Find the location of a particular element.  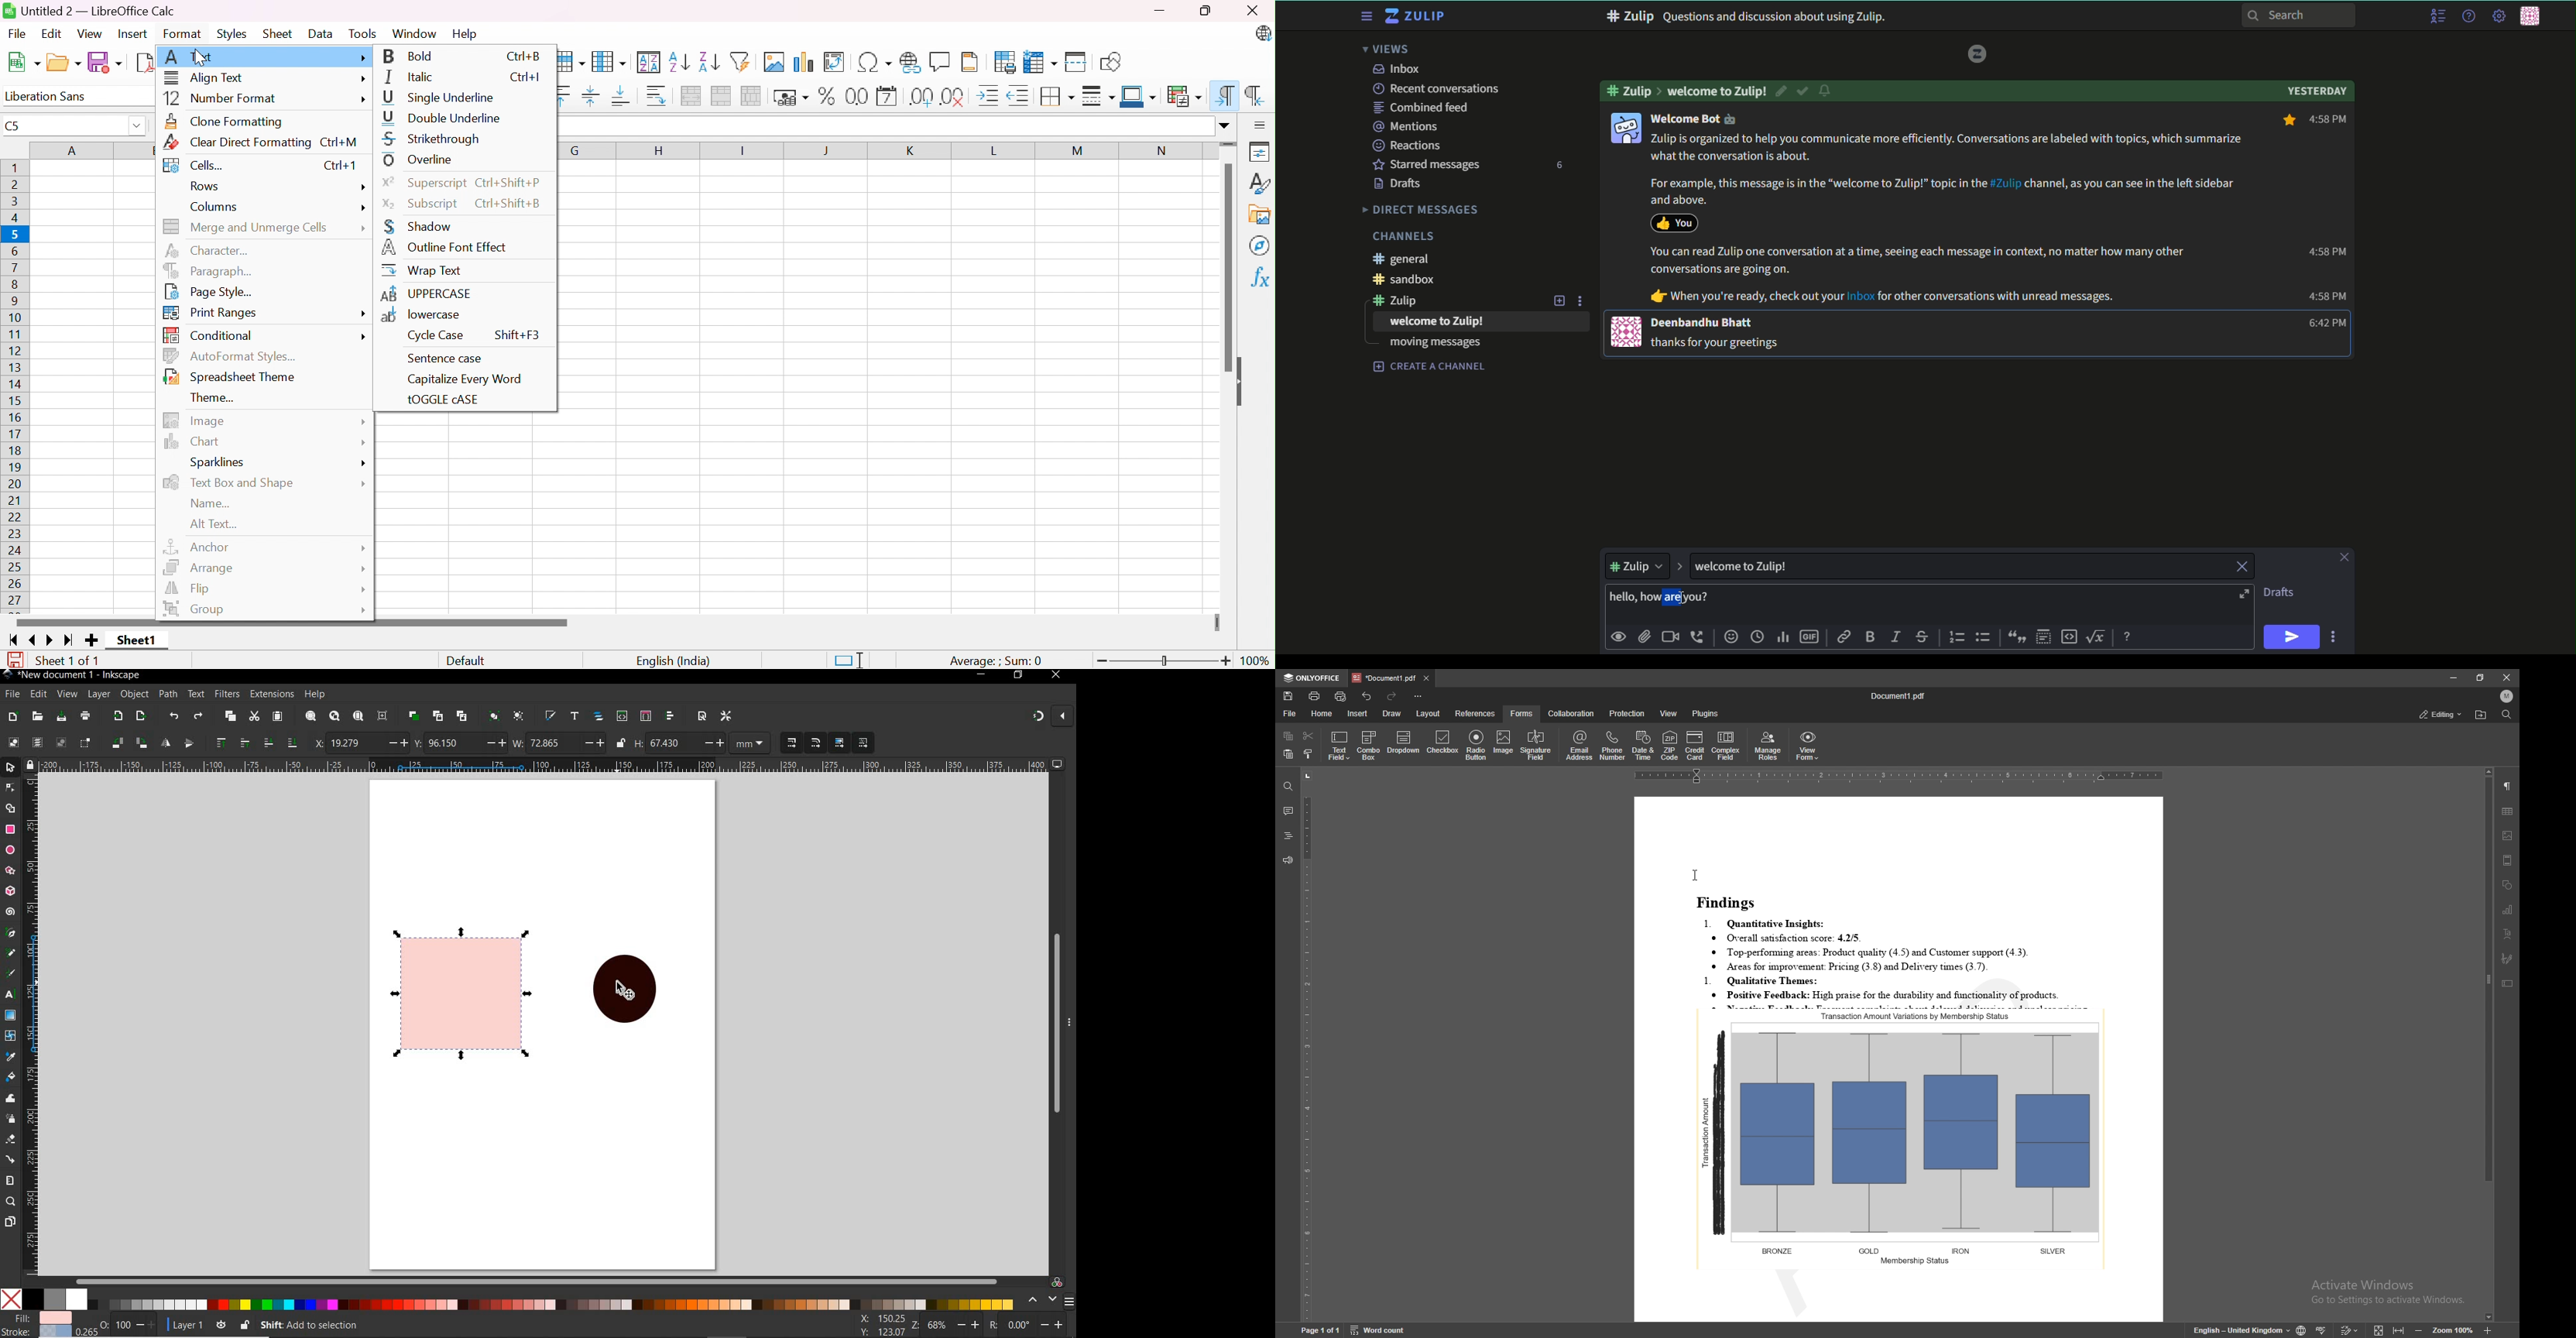

Yesterday is located at coordinates (2317, 89).